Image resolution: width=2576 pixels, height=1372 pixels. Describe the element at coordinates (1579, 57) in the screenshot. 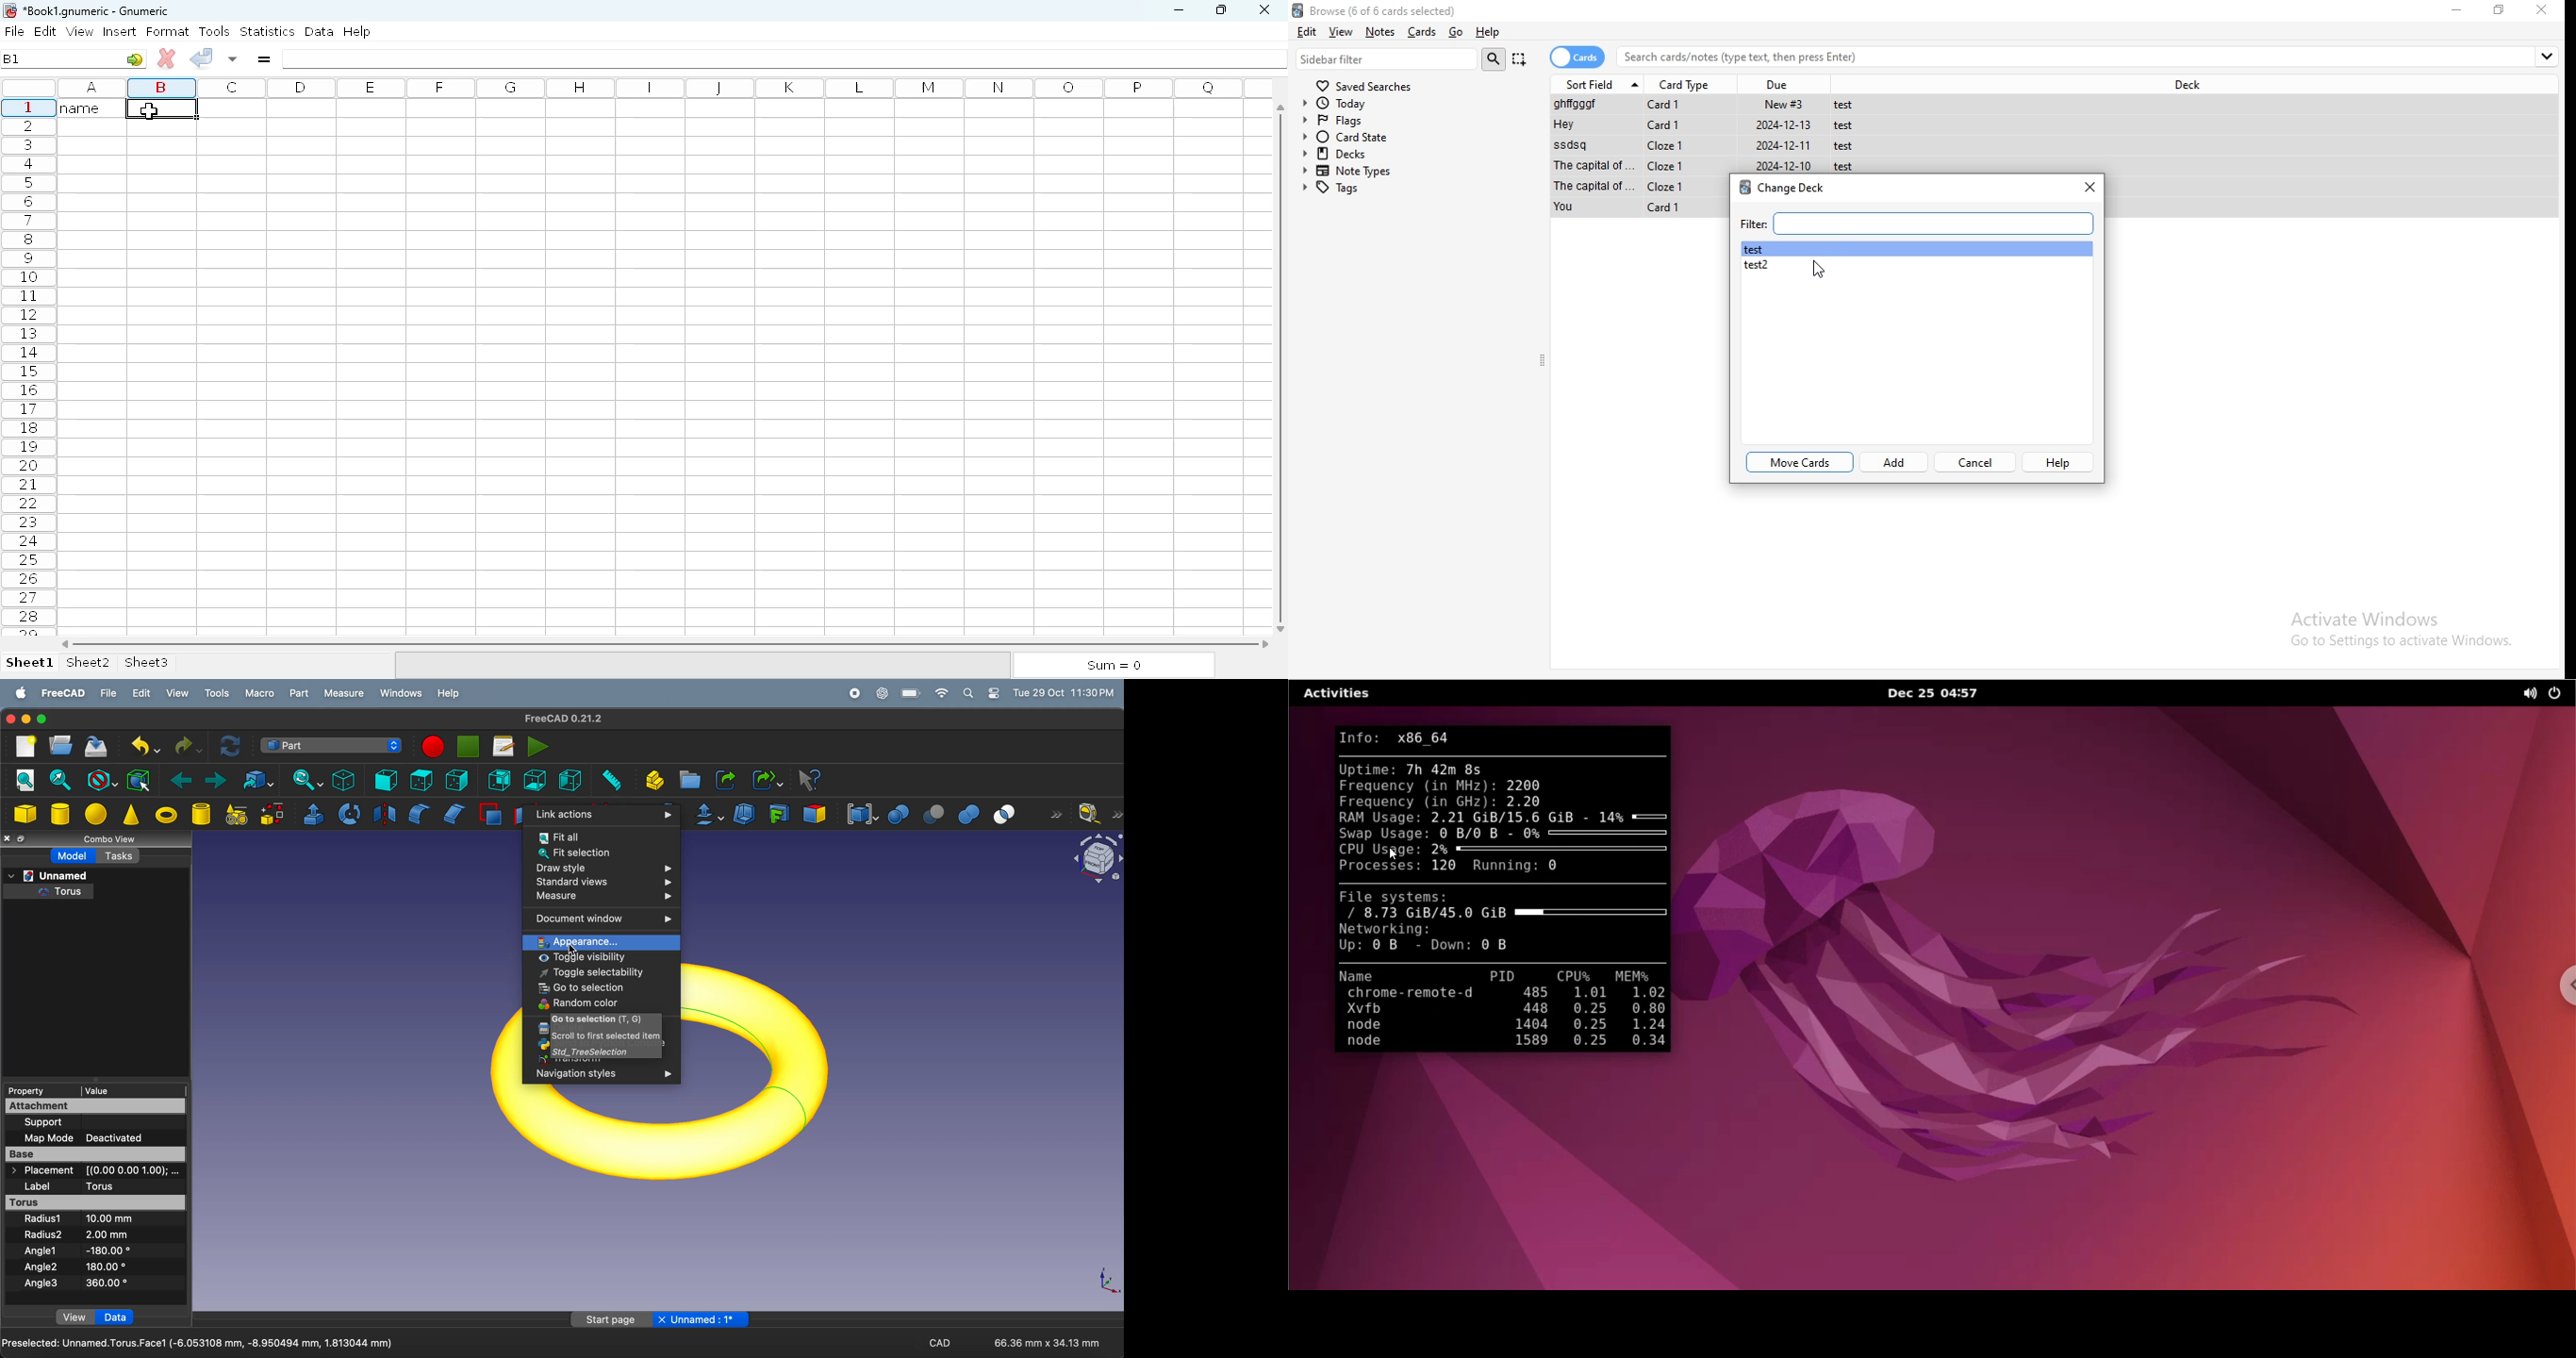

I see `cards` at that location.